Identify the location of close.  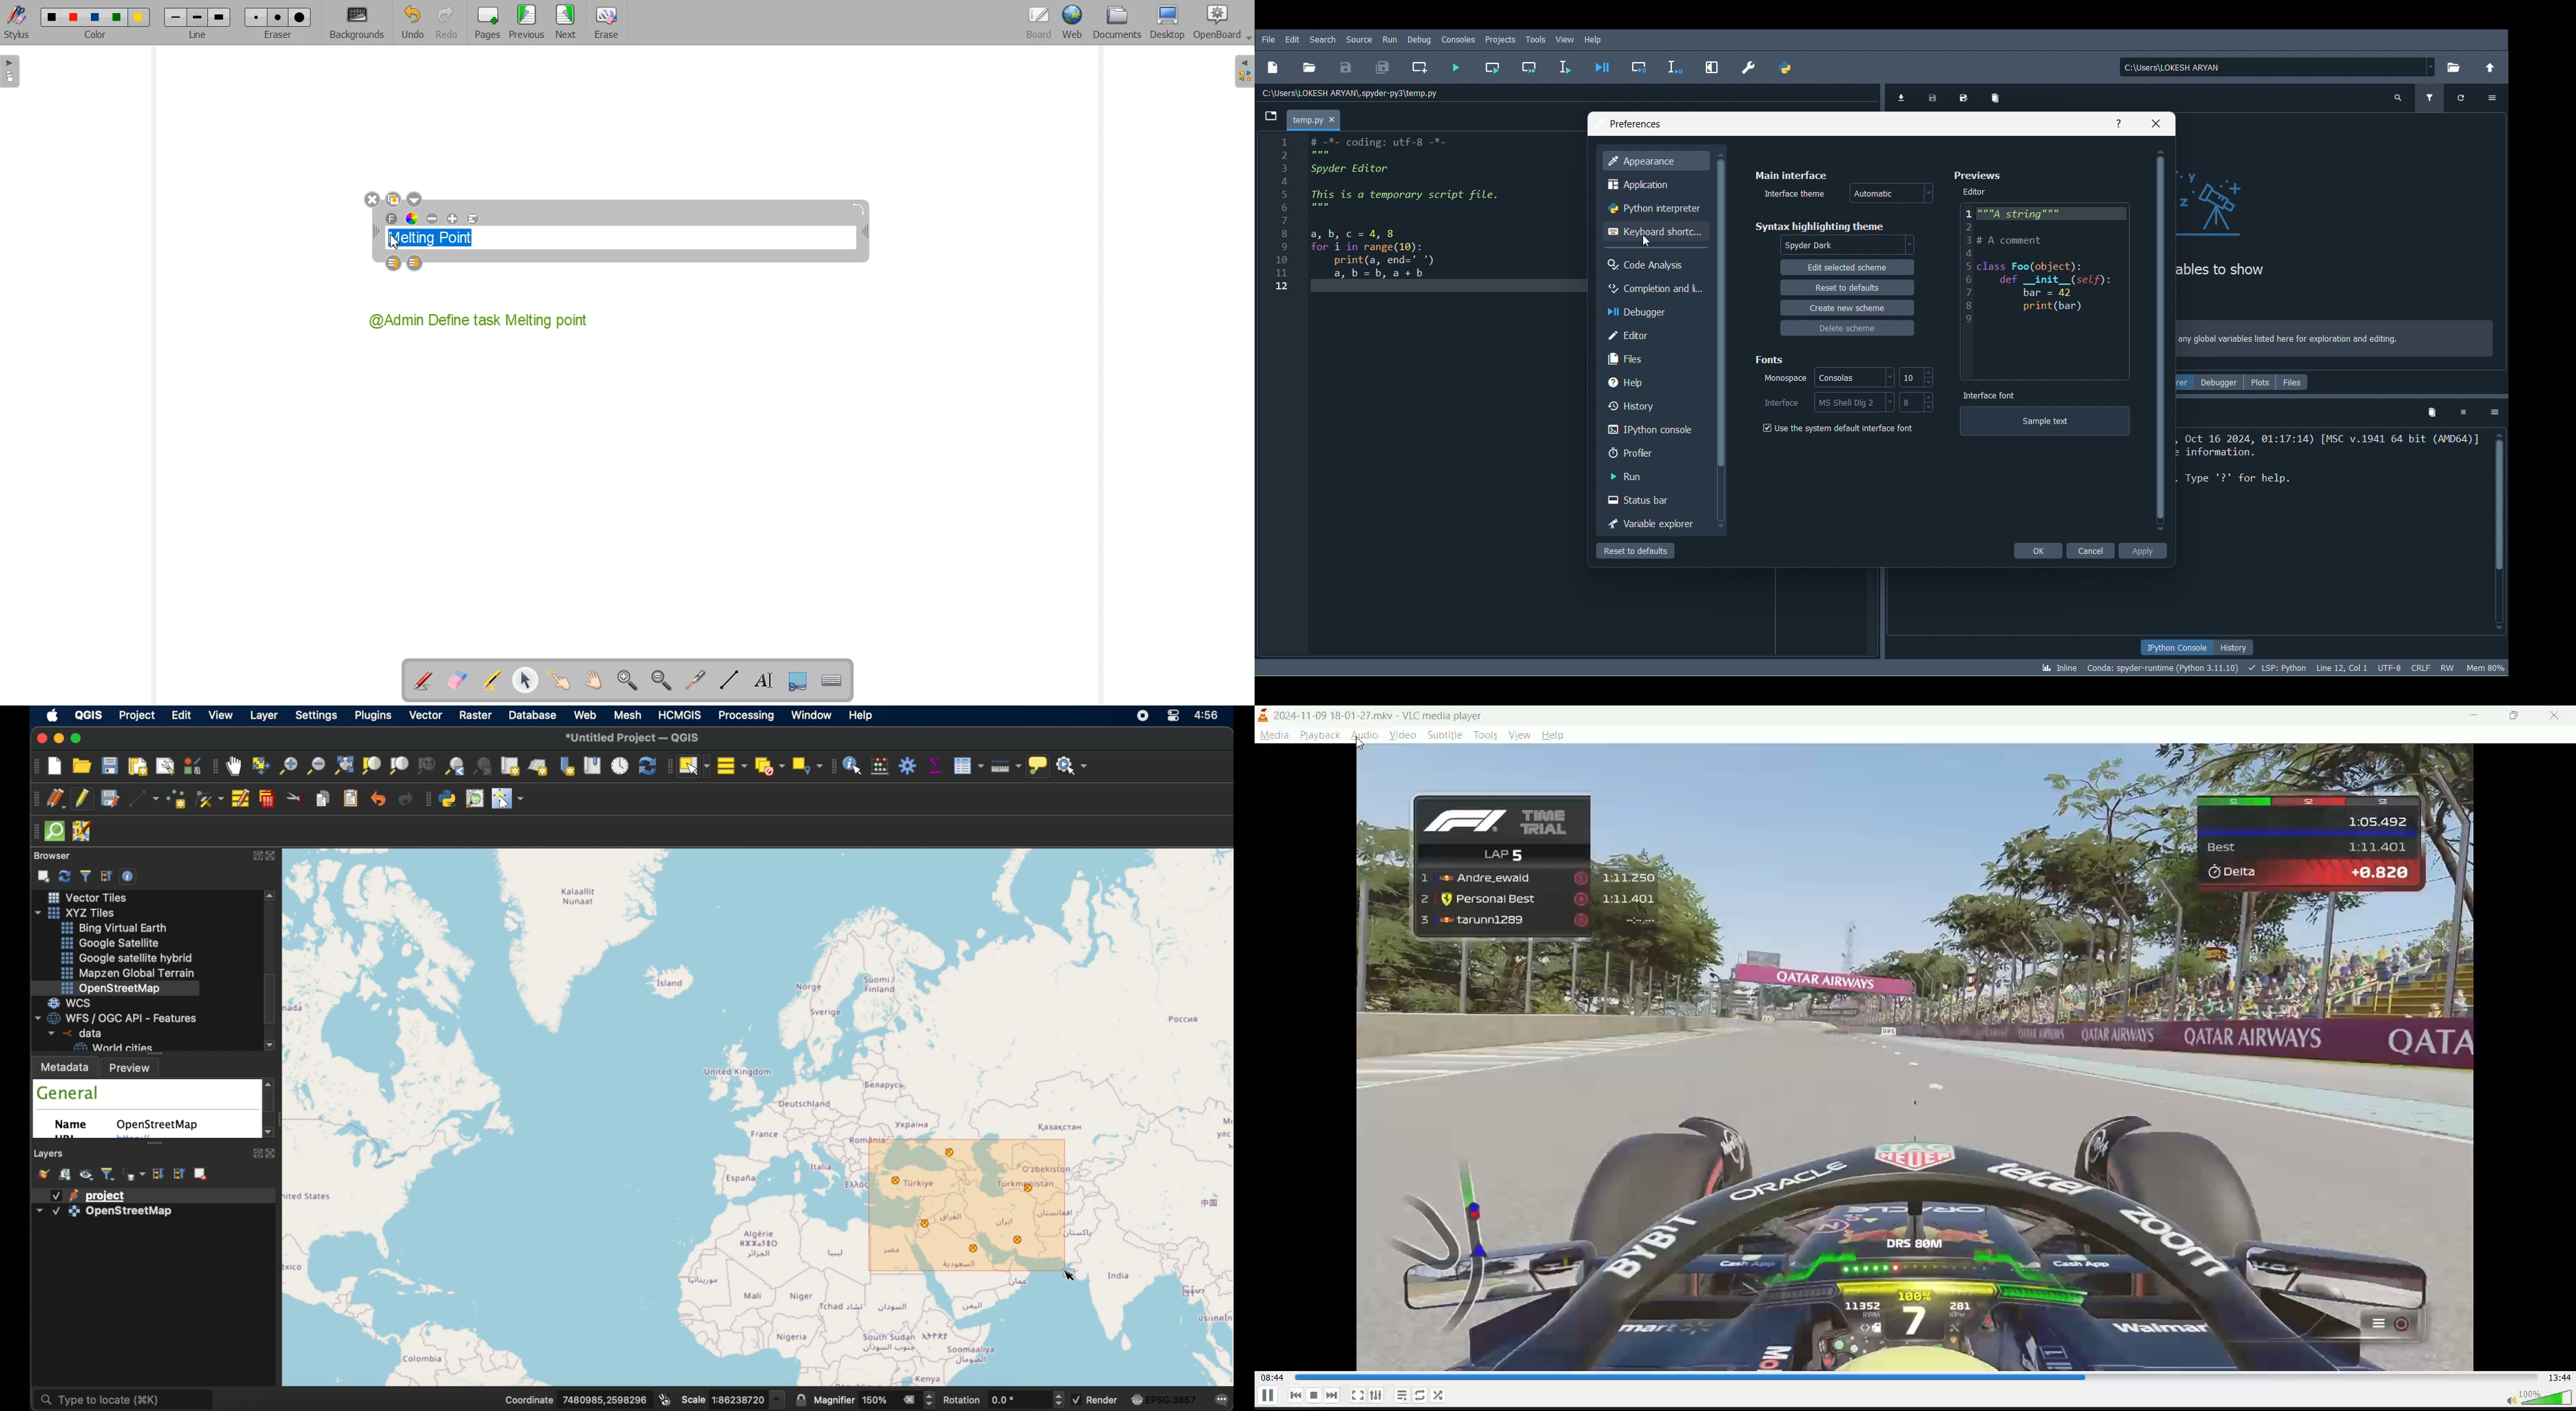
(2560, 714).